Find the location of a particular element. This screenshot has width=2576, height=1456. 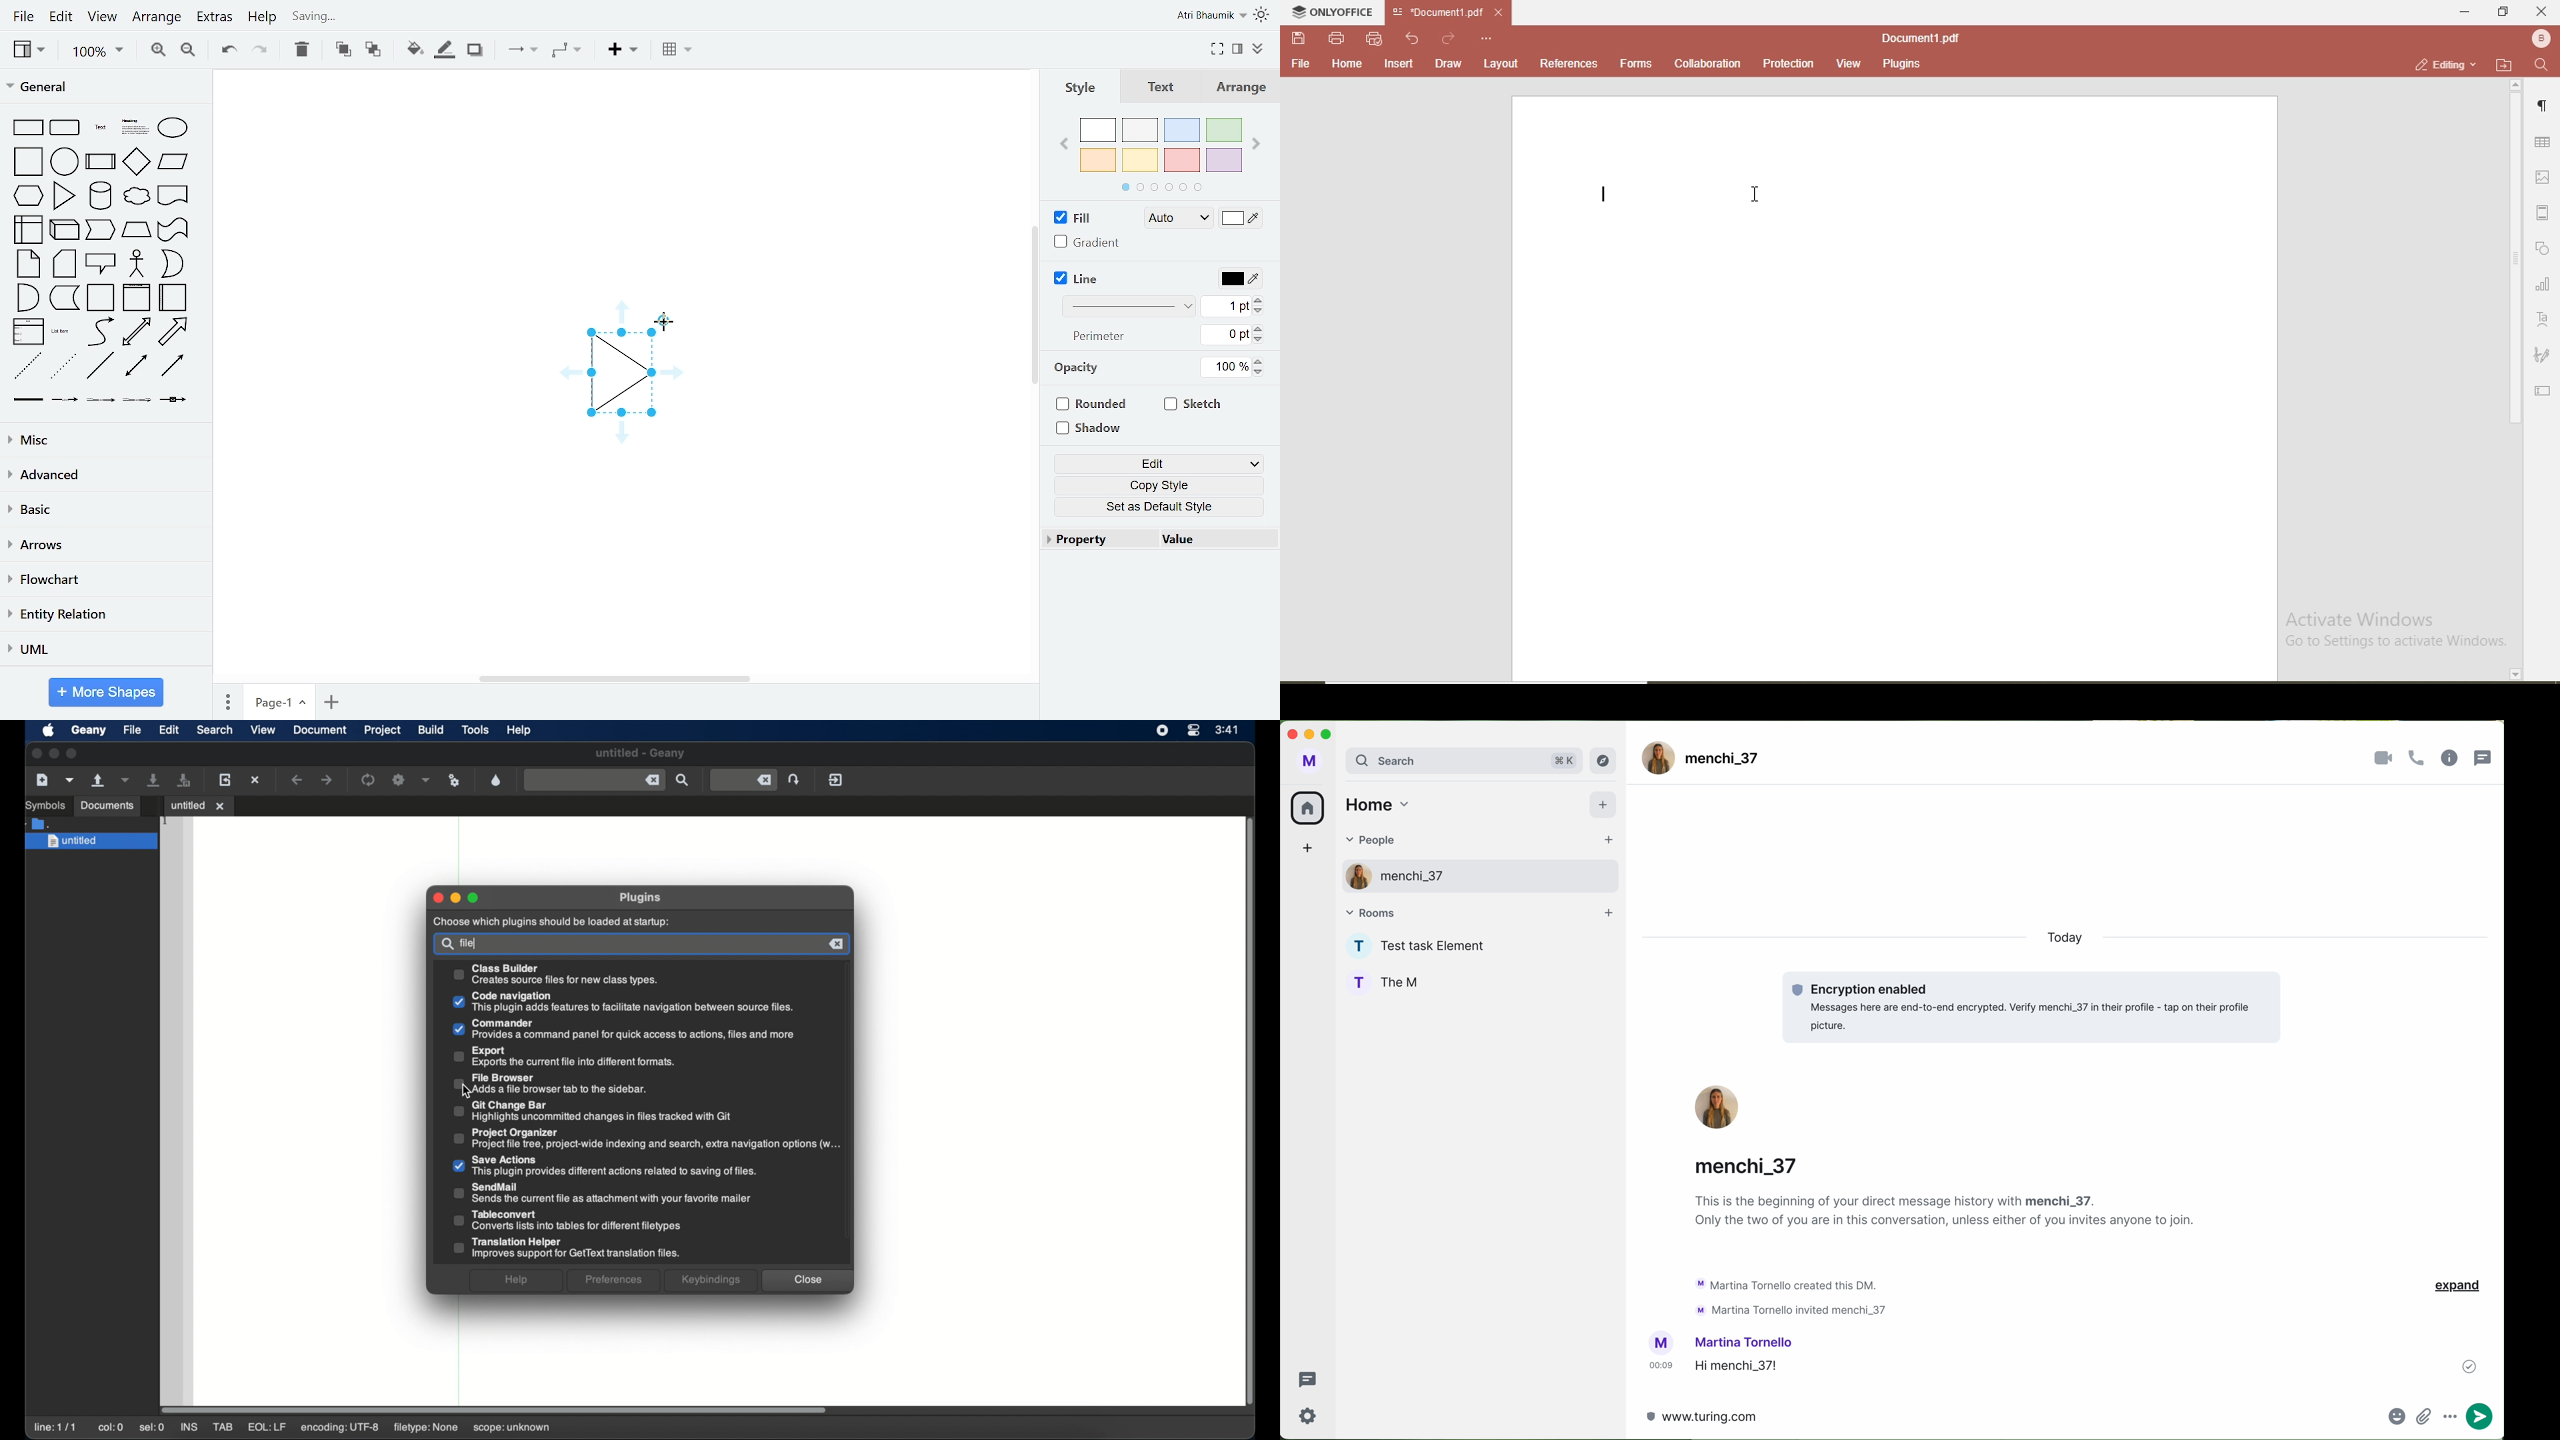

view is located at coordinates (28, 49).